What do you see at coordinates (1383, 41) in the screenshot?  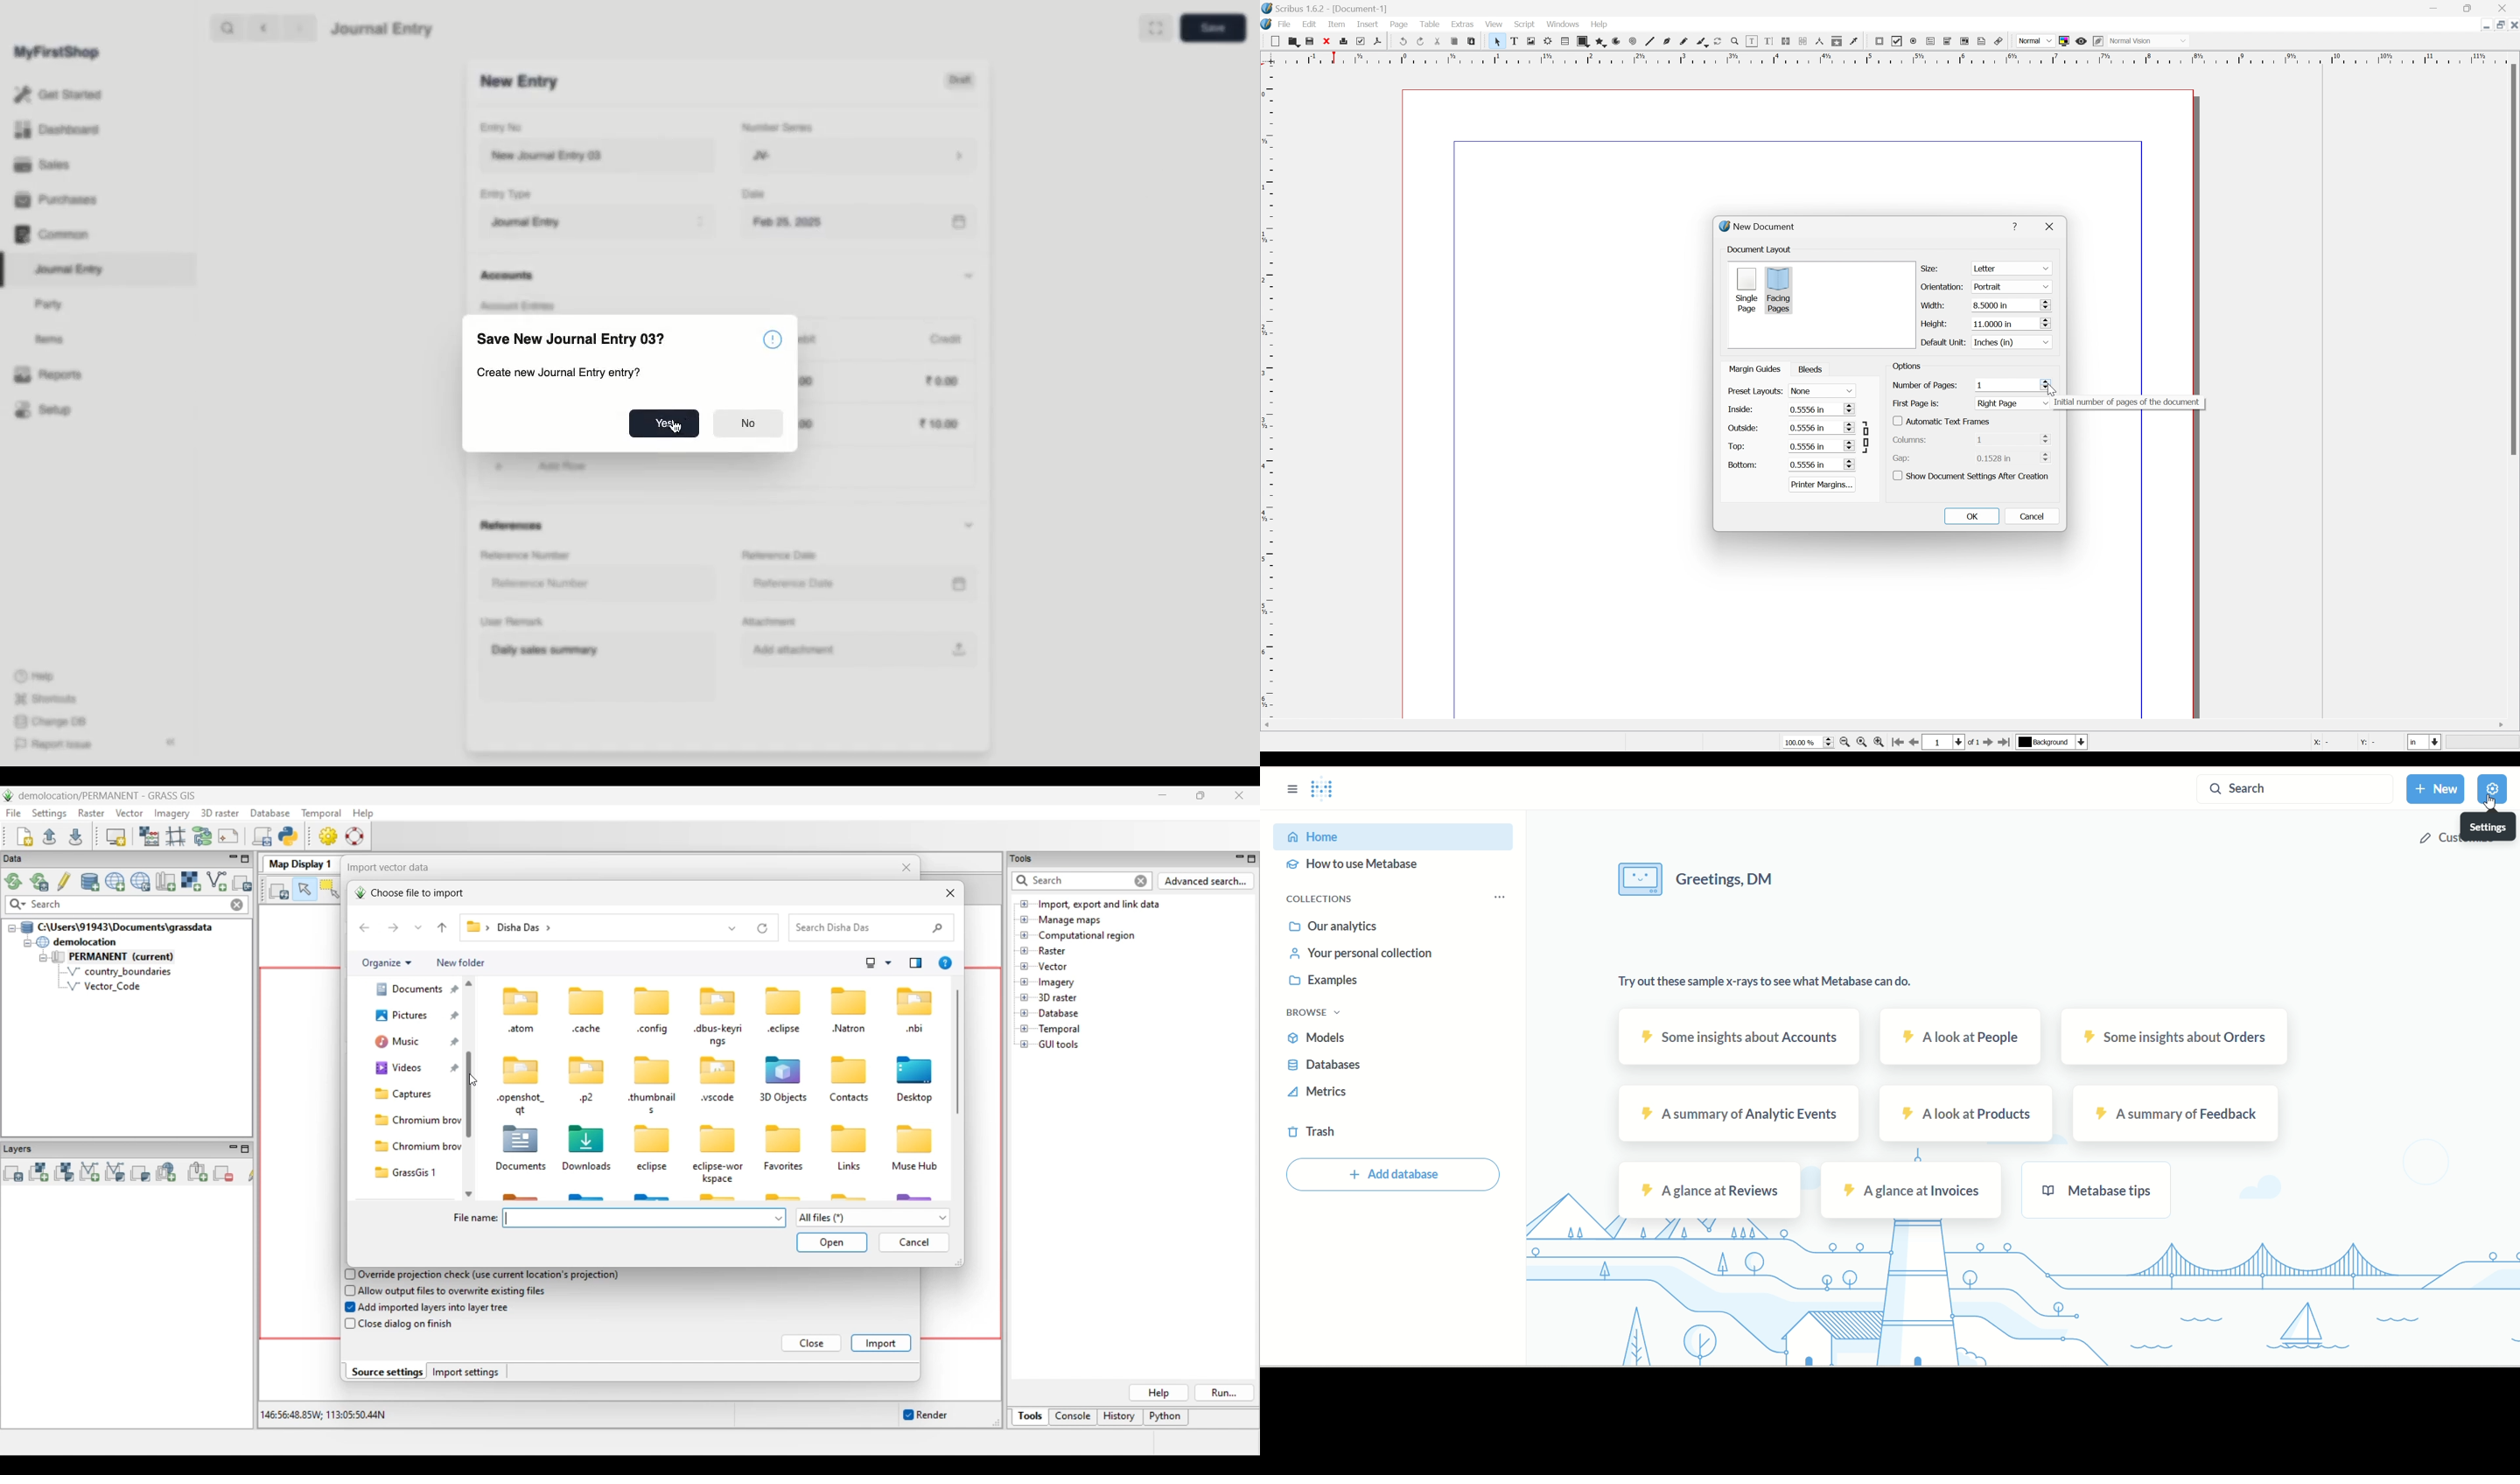 I see `Save as PDF` at bounding box center [1383, 41].